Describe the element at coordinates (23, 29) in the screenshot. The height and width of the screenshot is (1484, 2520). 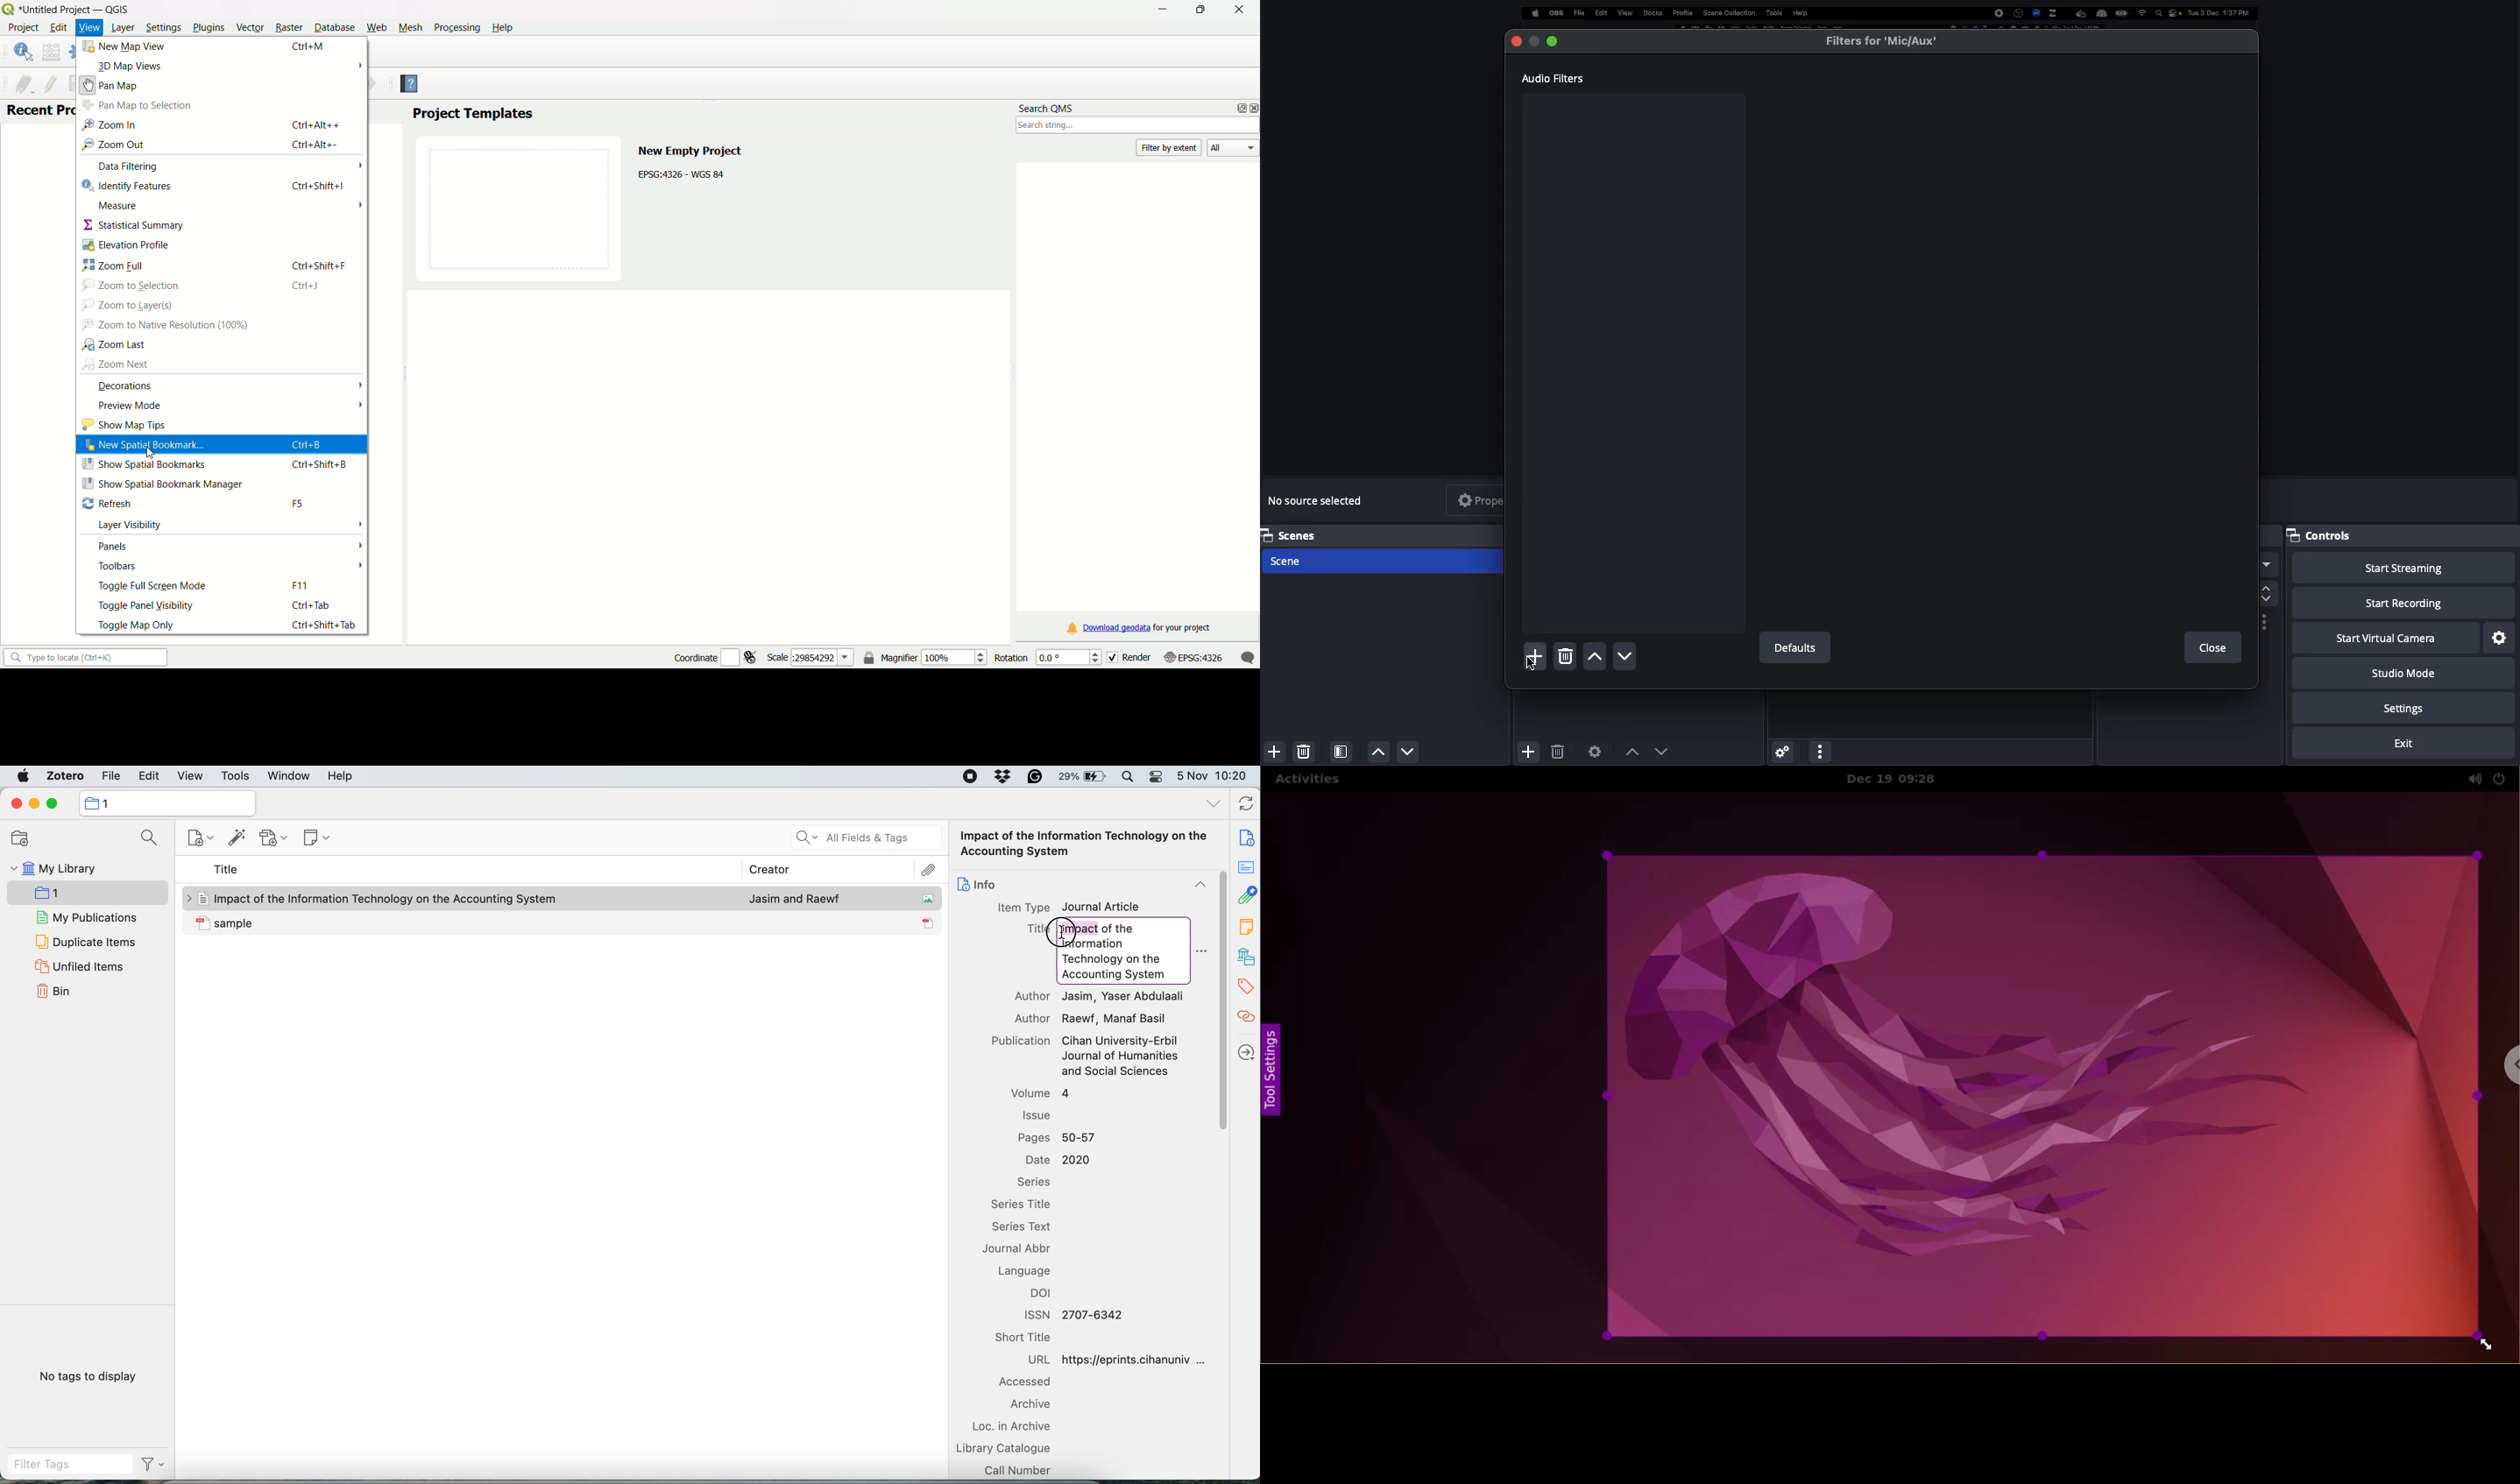
I see `Project` at that location.